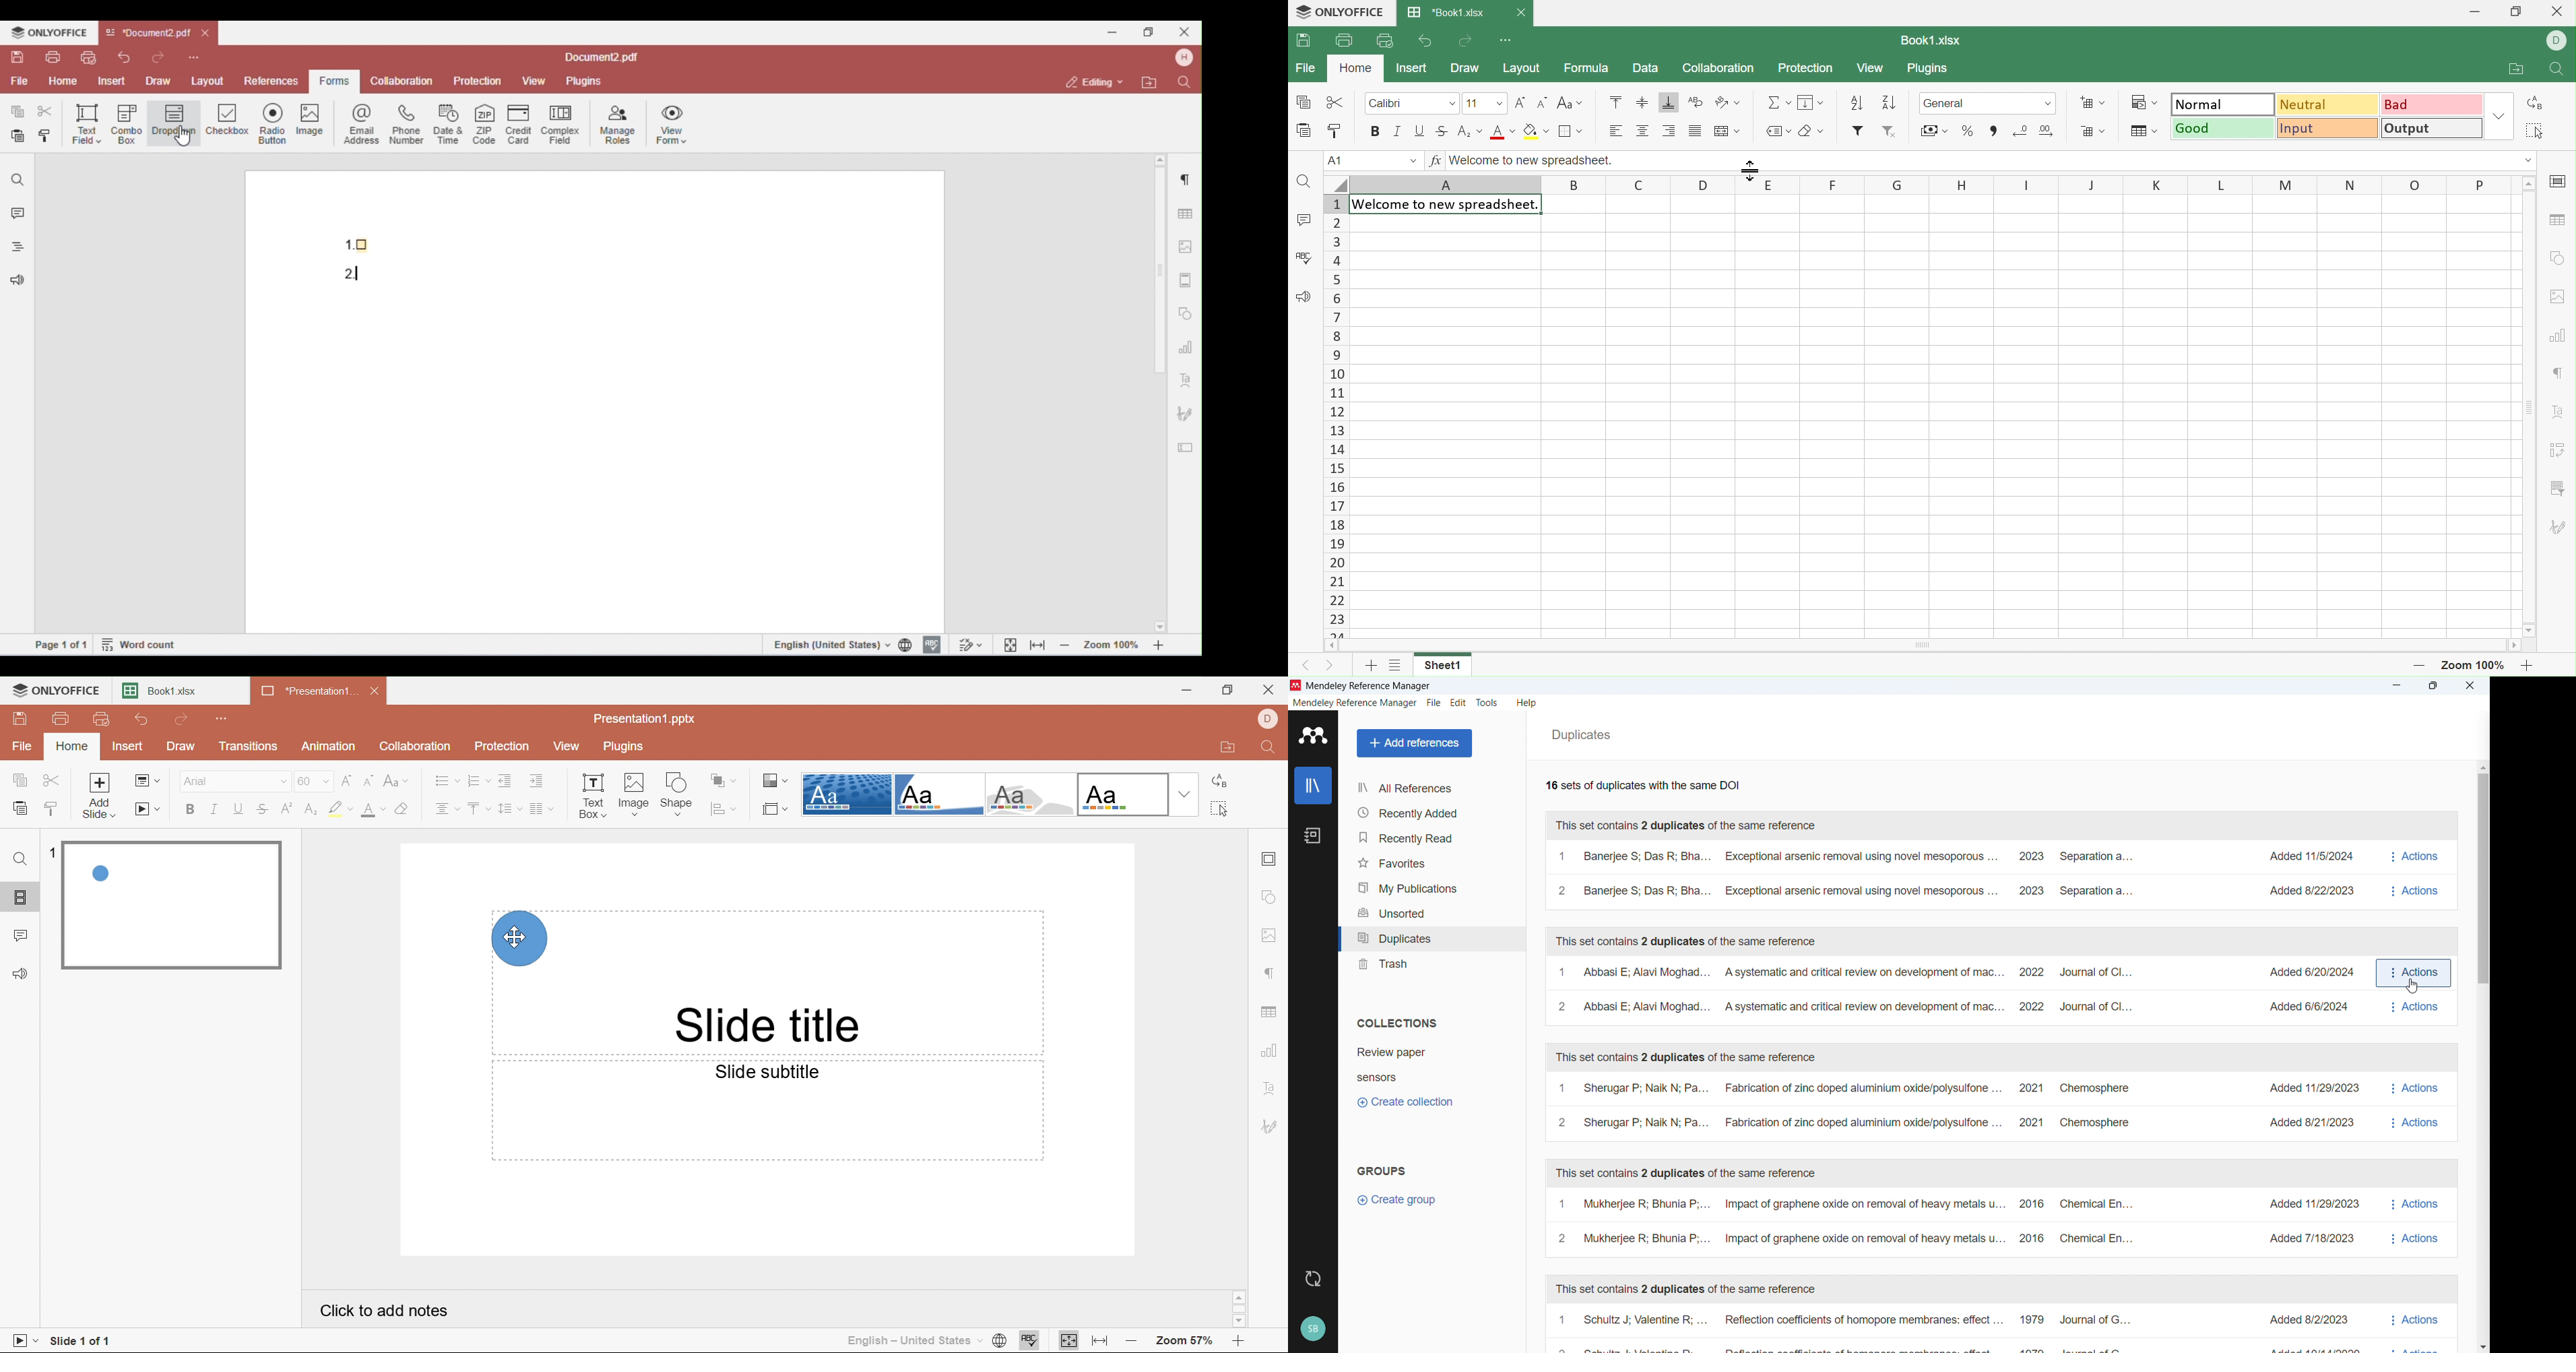  What do you see at coordinates (52, 780) in the screenshot?
I see `Cut` at bounding box center [52, 780].